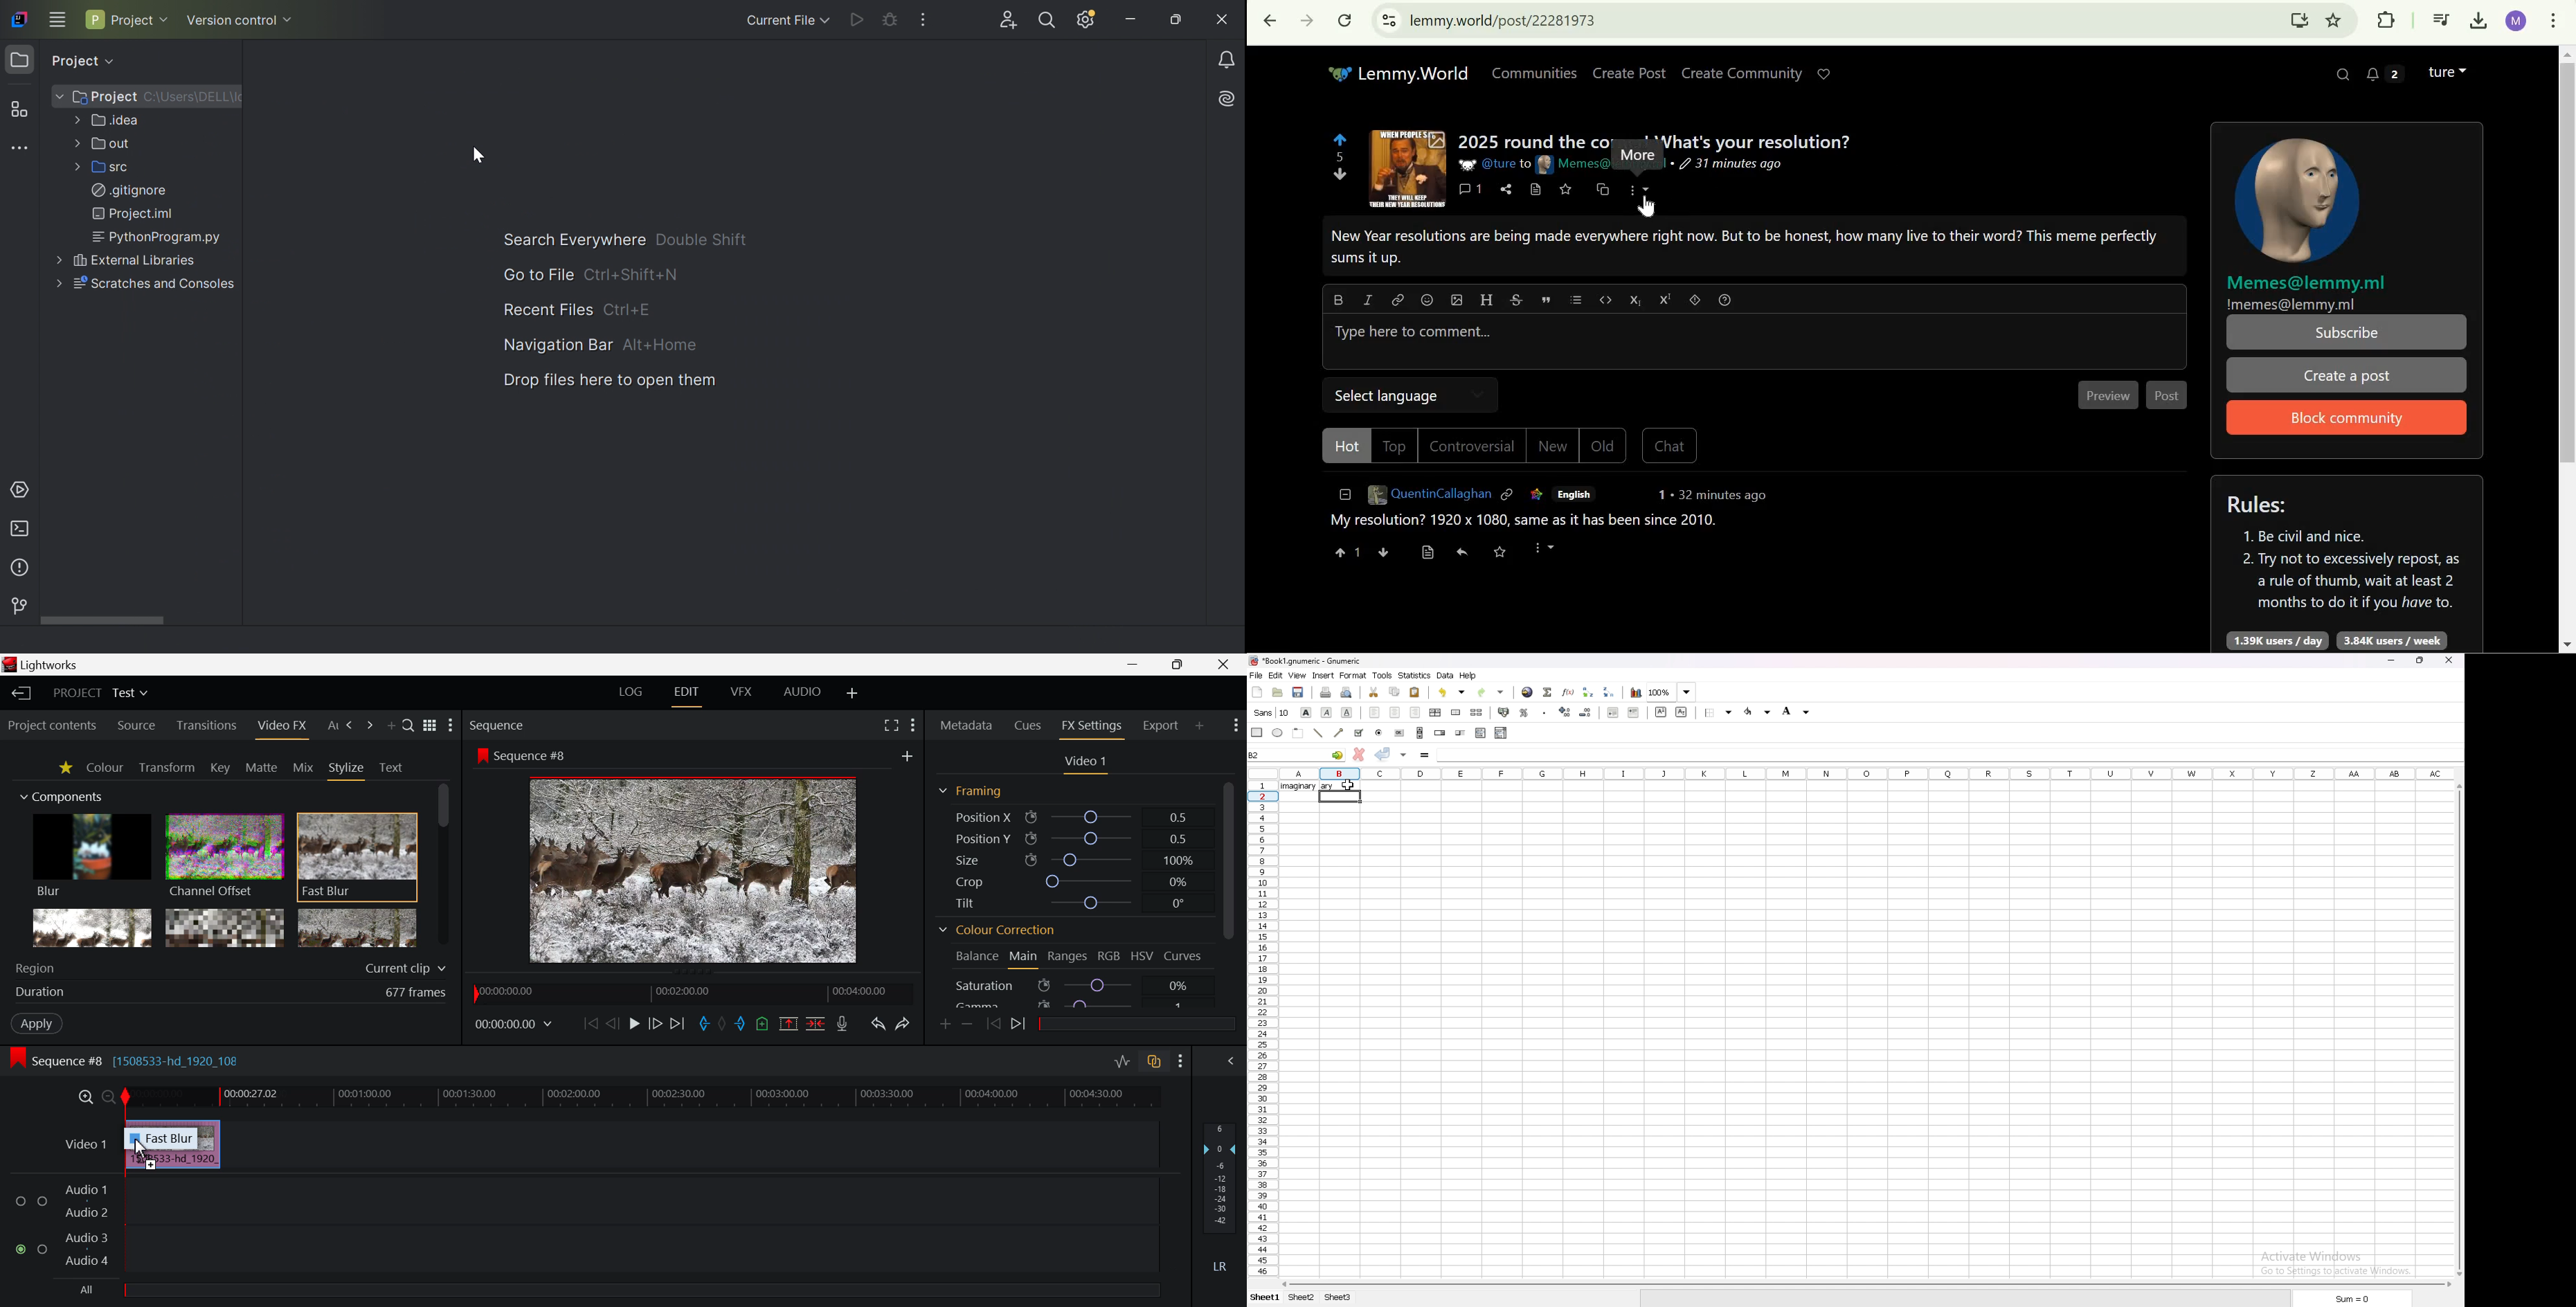 The height and width of the screenshot is (1316, 2576). I want to click on collapse, so click(1346, 494).